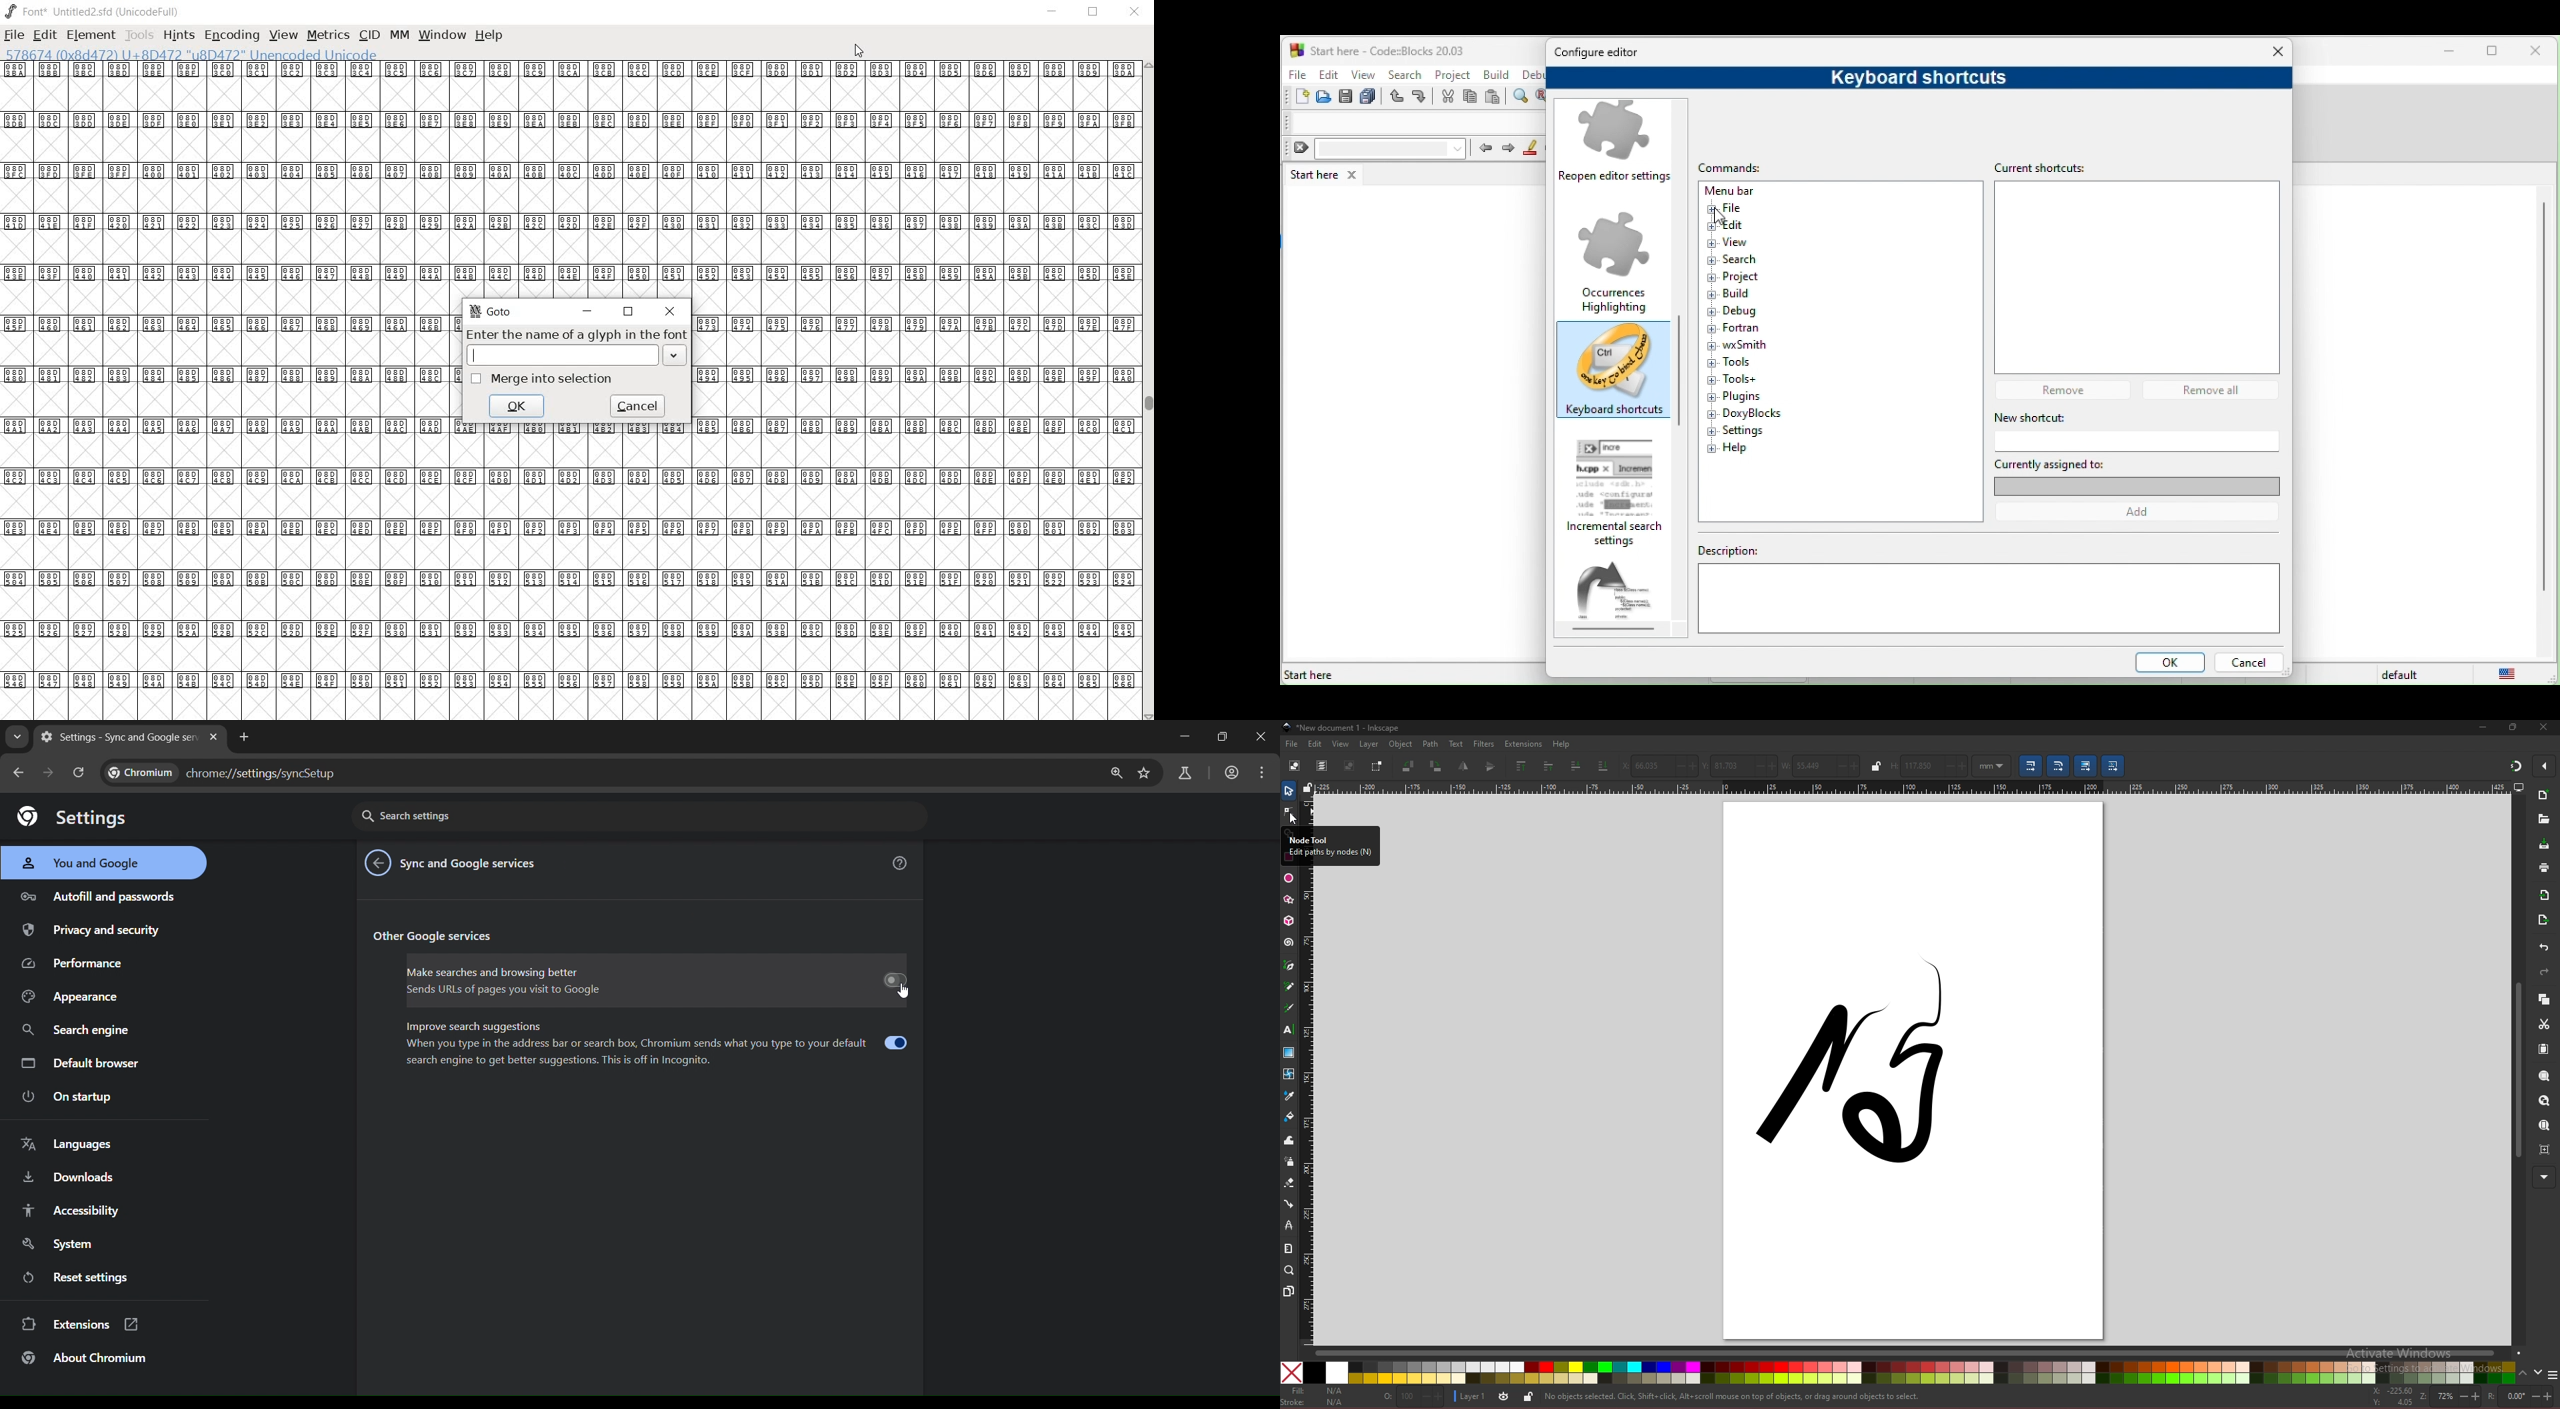 The height and width of the screenshot is (1428, 2576). What do you see at coordinates (1261, 739) in the screenshot?
I see `close` at bounding box center [1261, 739].